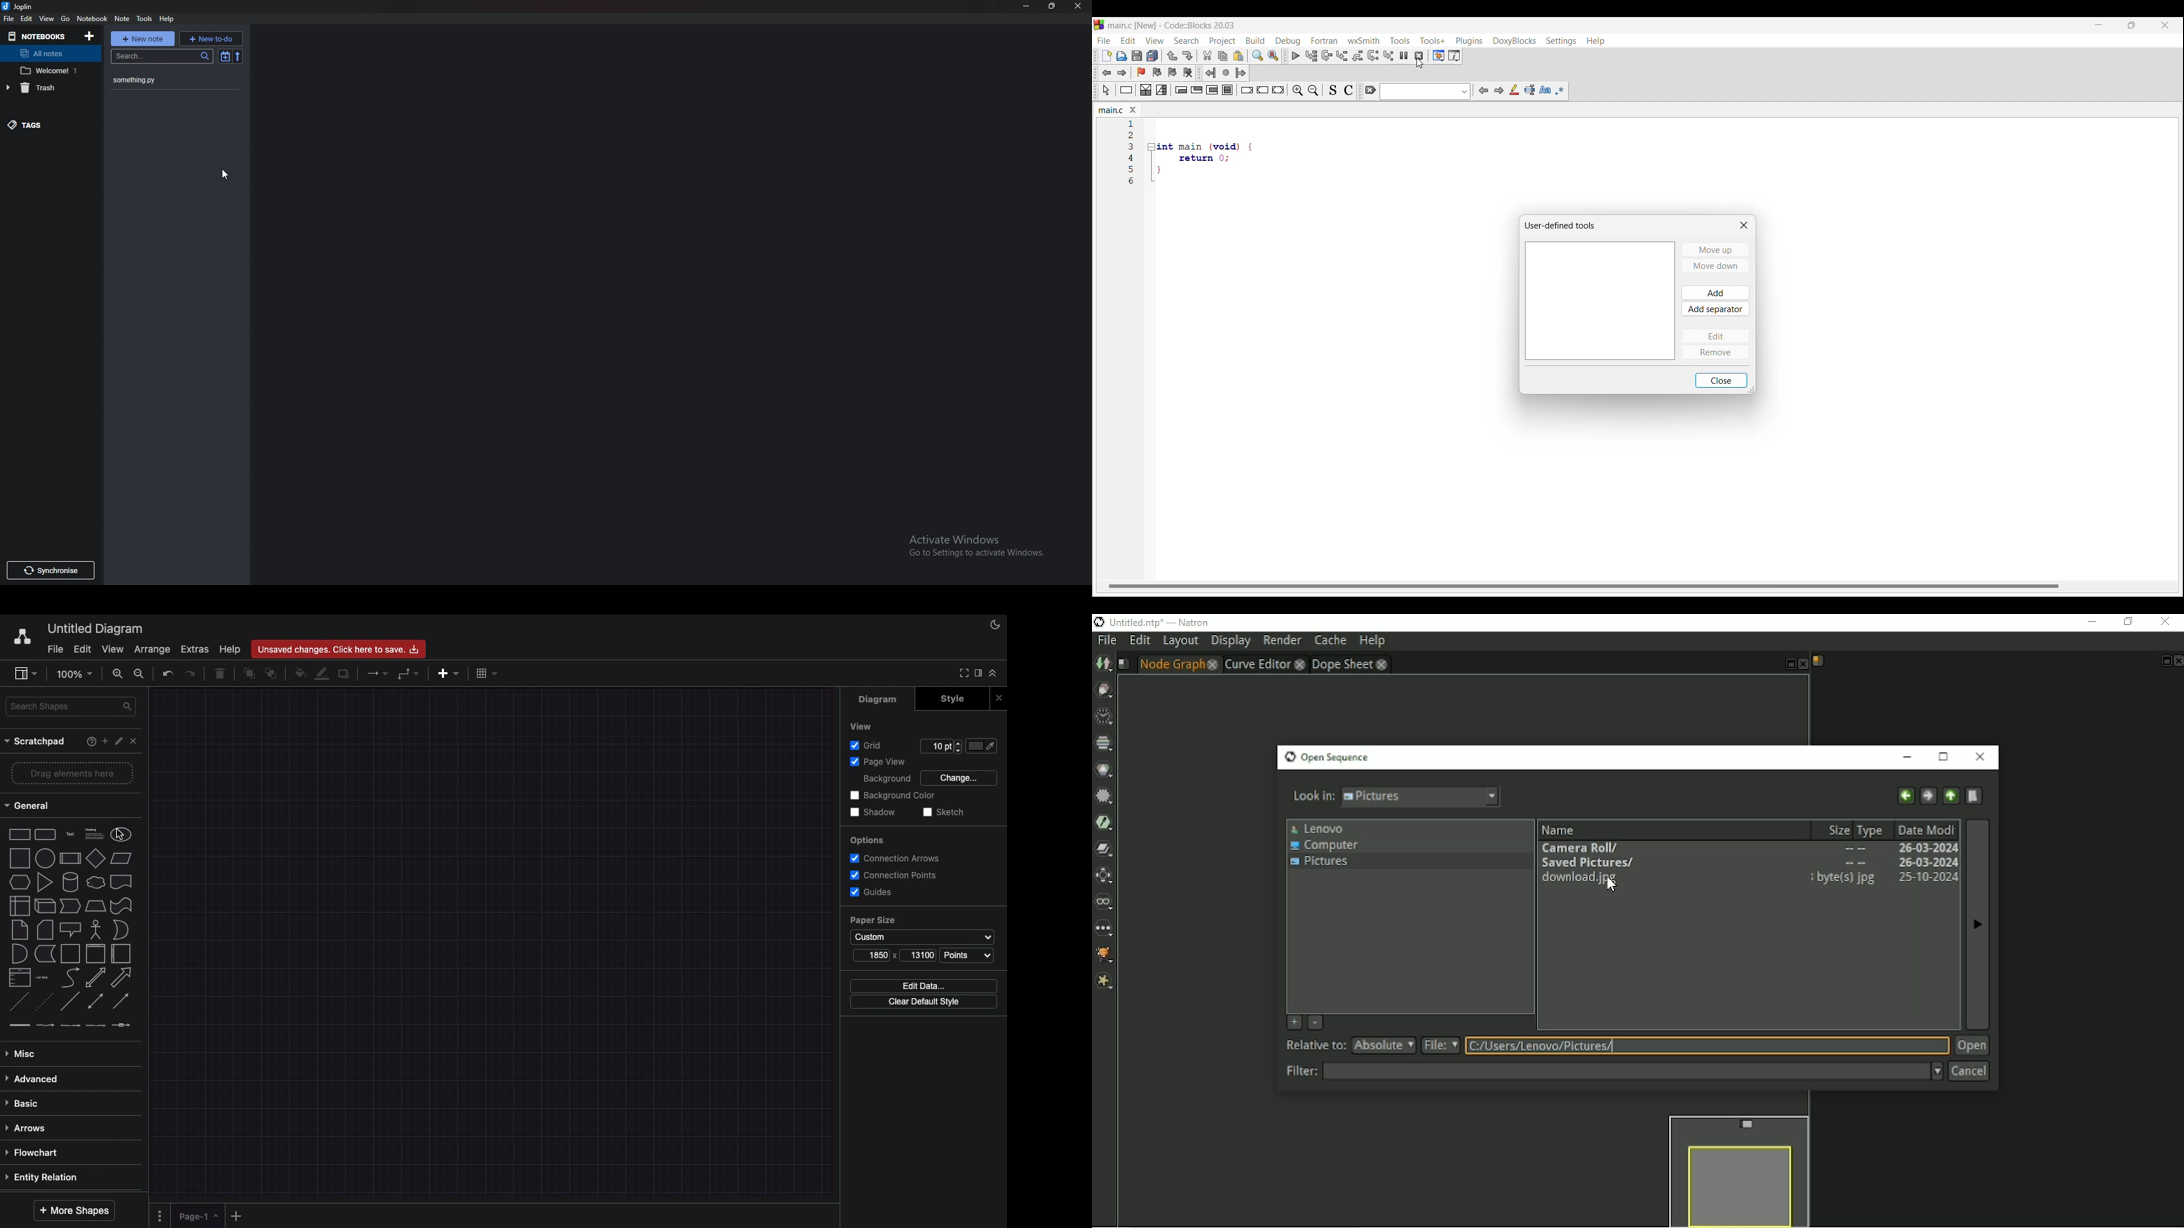 This screenshot has height=1232, width=2184. Describe the element at coordinates (96, 1002) in the screenshot. I see `Bidirectional connector` at that location.